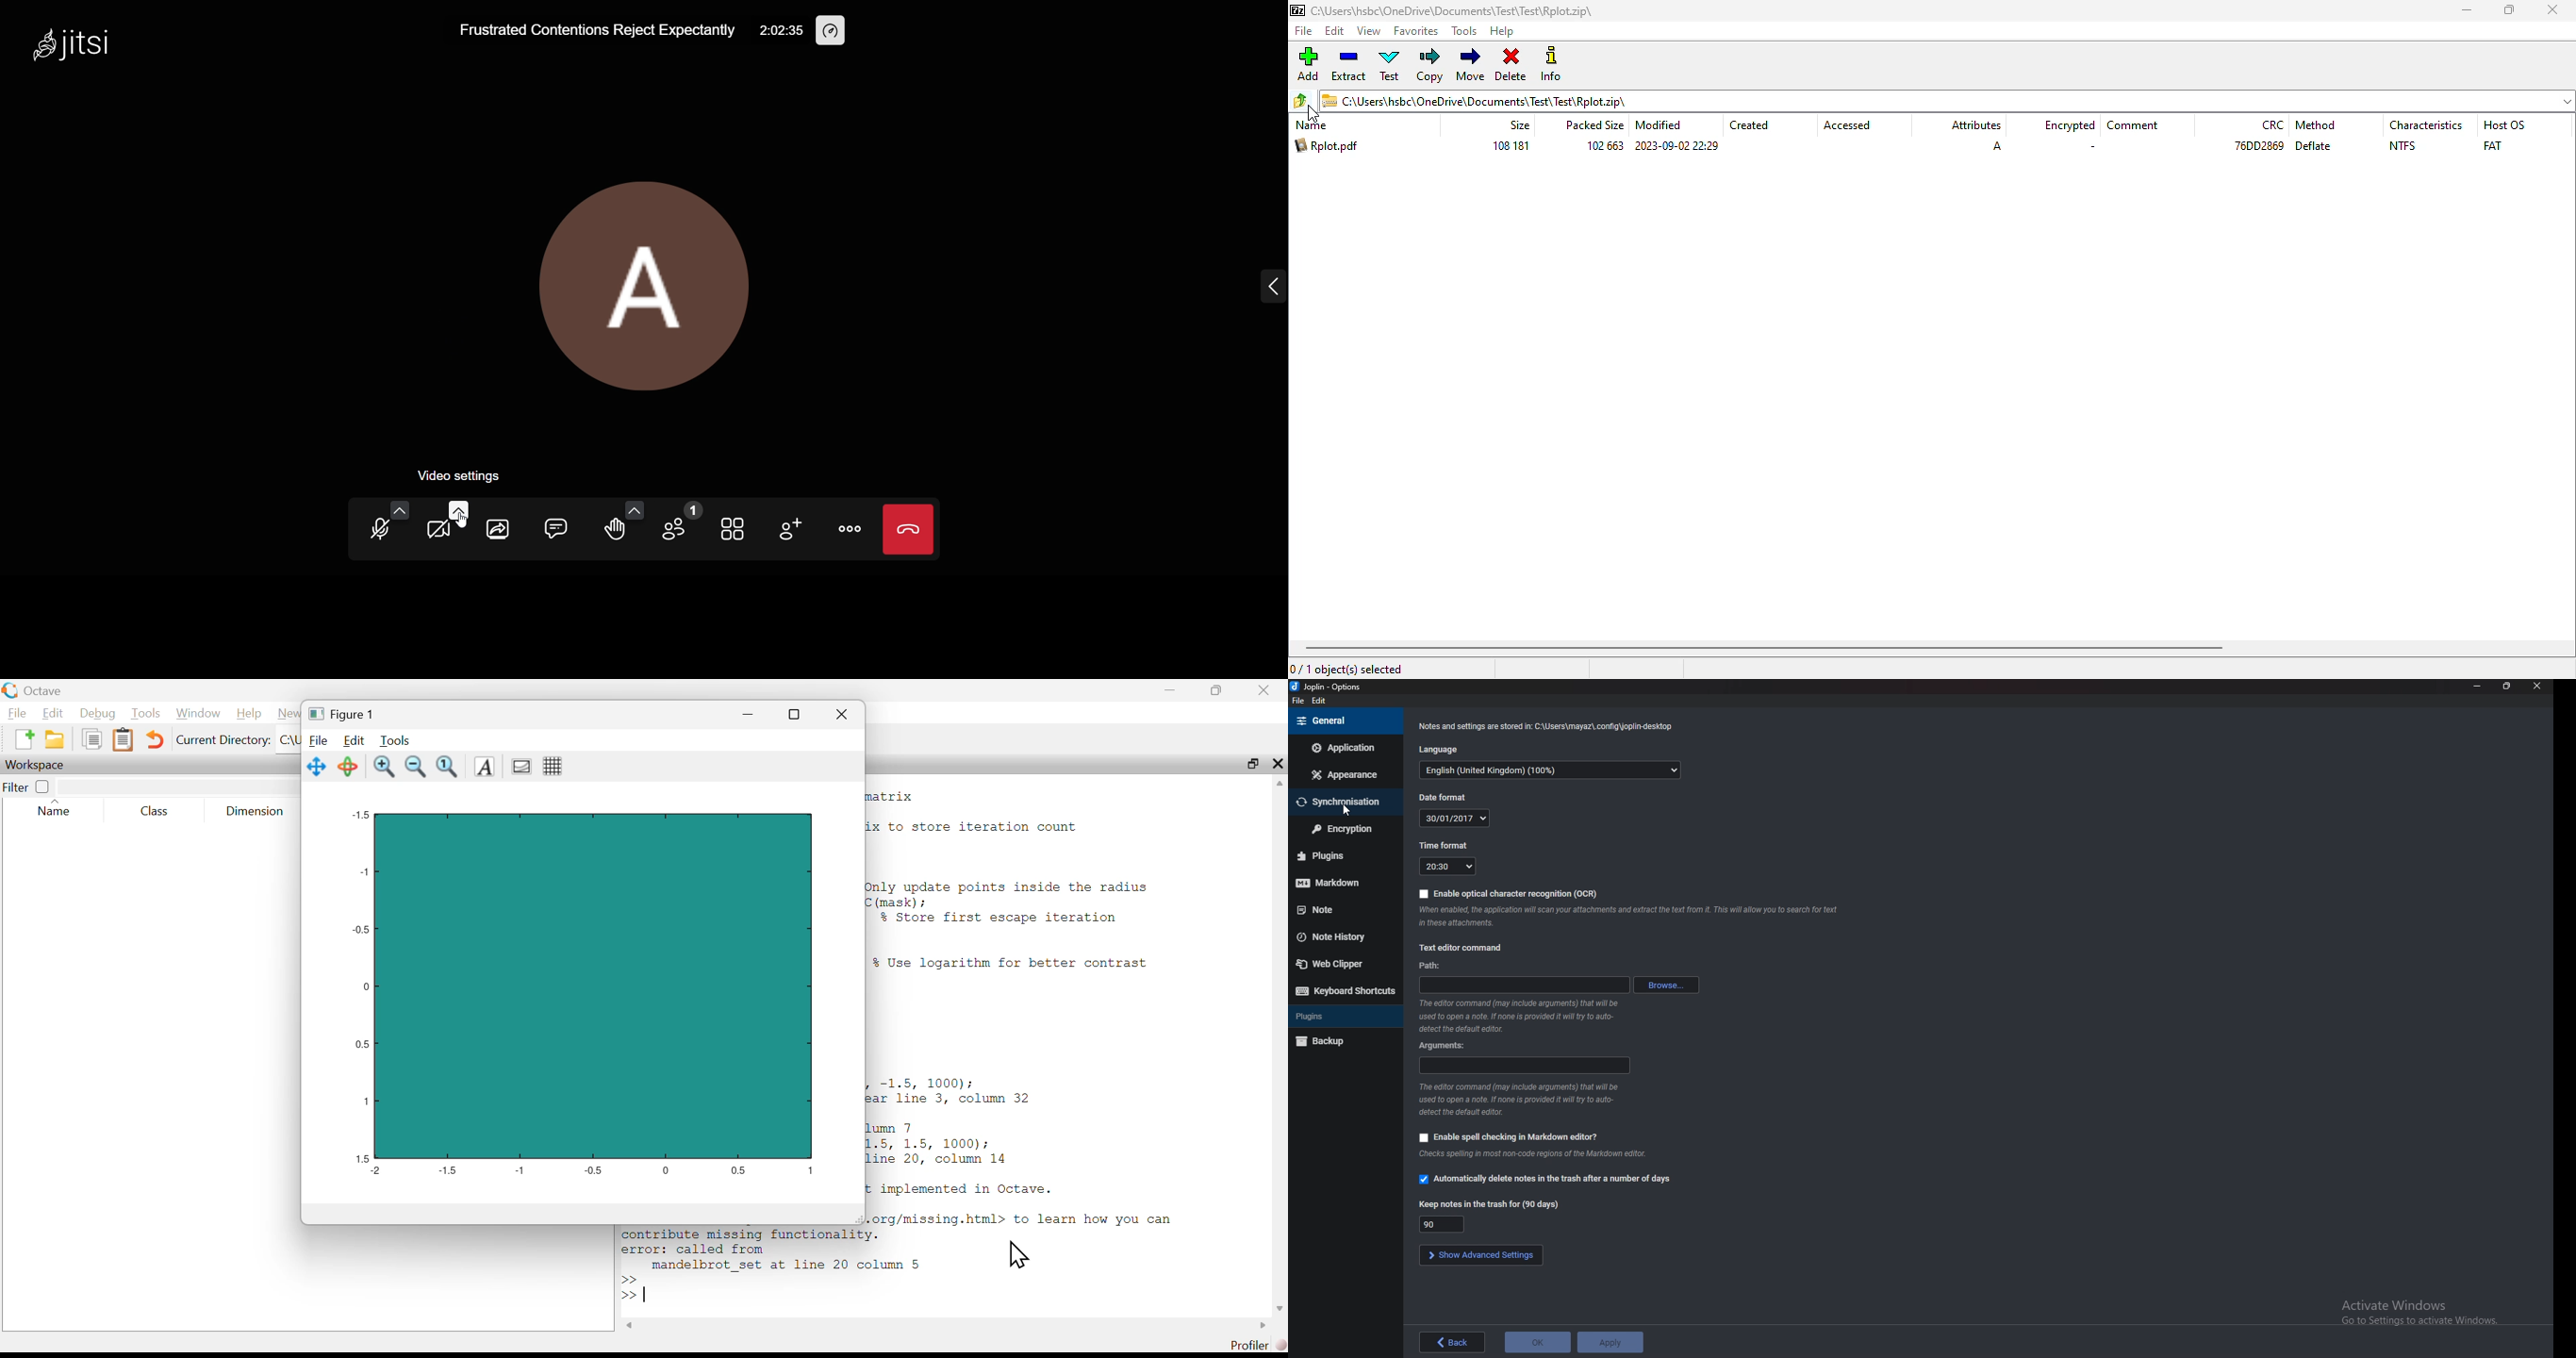 The image size is (2576, 1372). Describe the element at coordinates (1493, 1204) in the screenshot. I see `keep notes in trash` at that location.